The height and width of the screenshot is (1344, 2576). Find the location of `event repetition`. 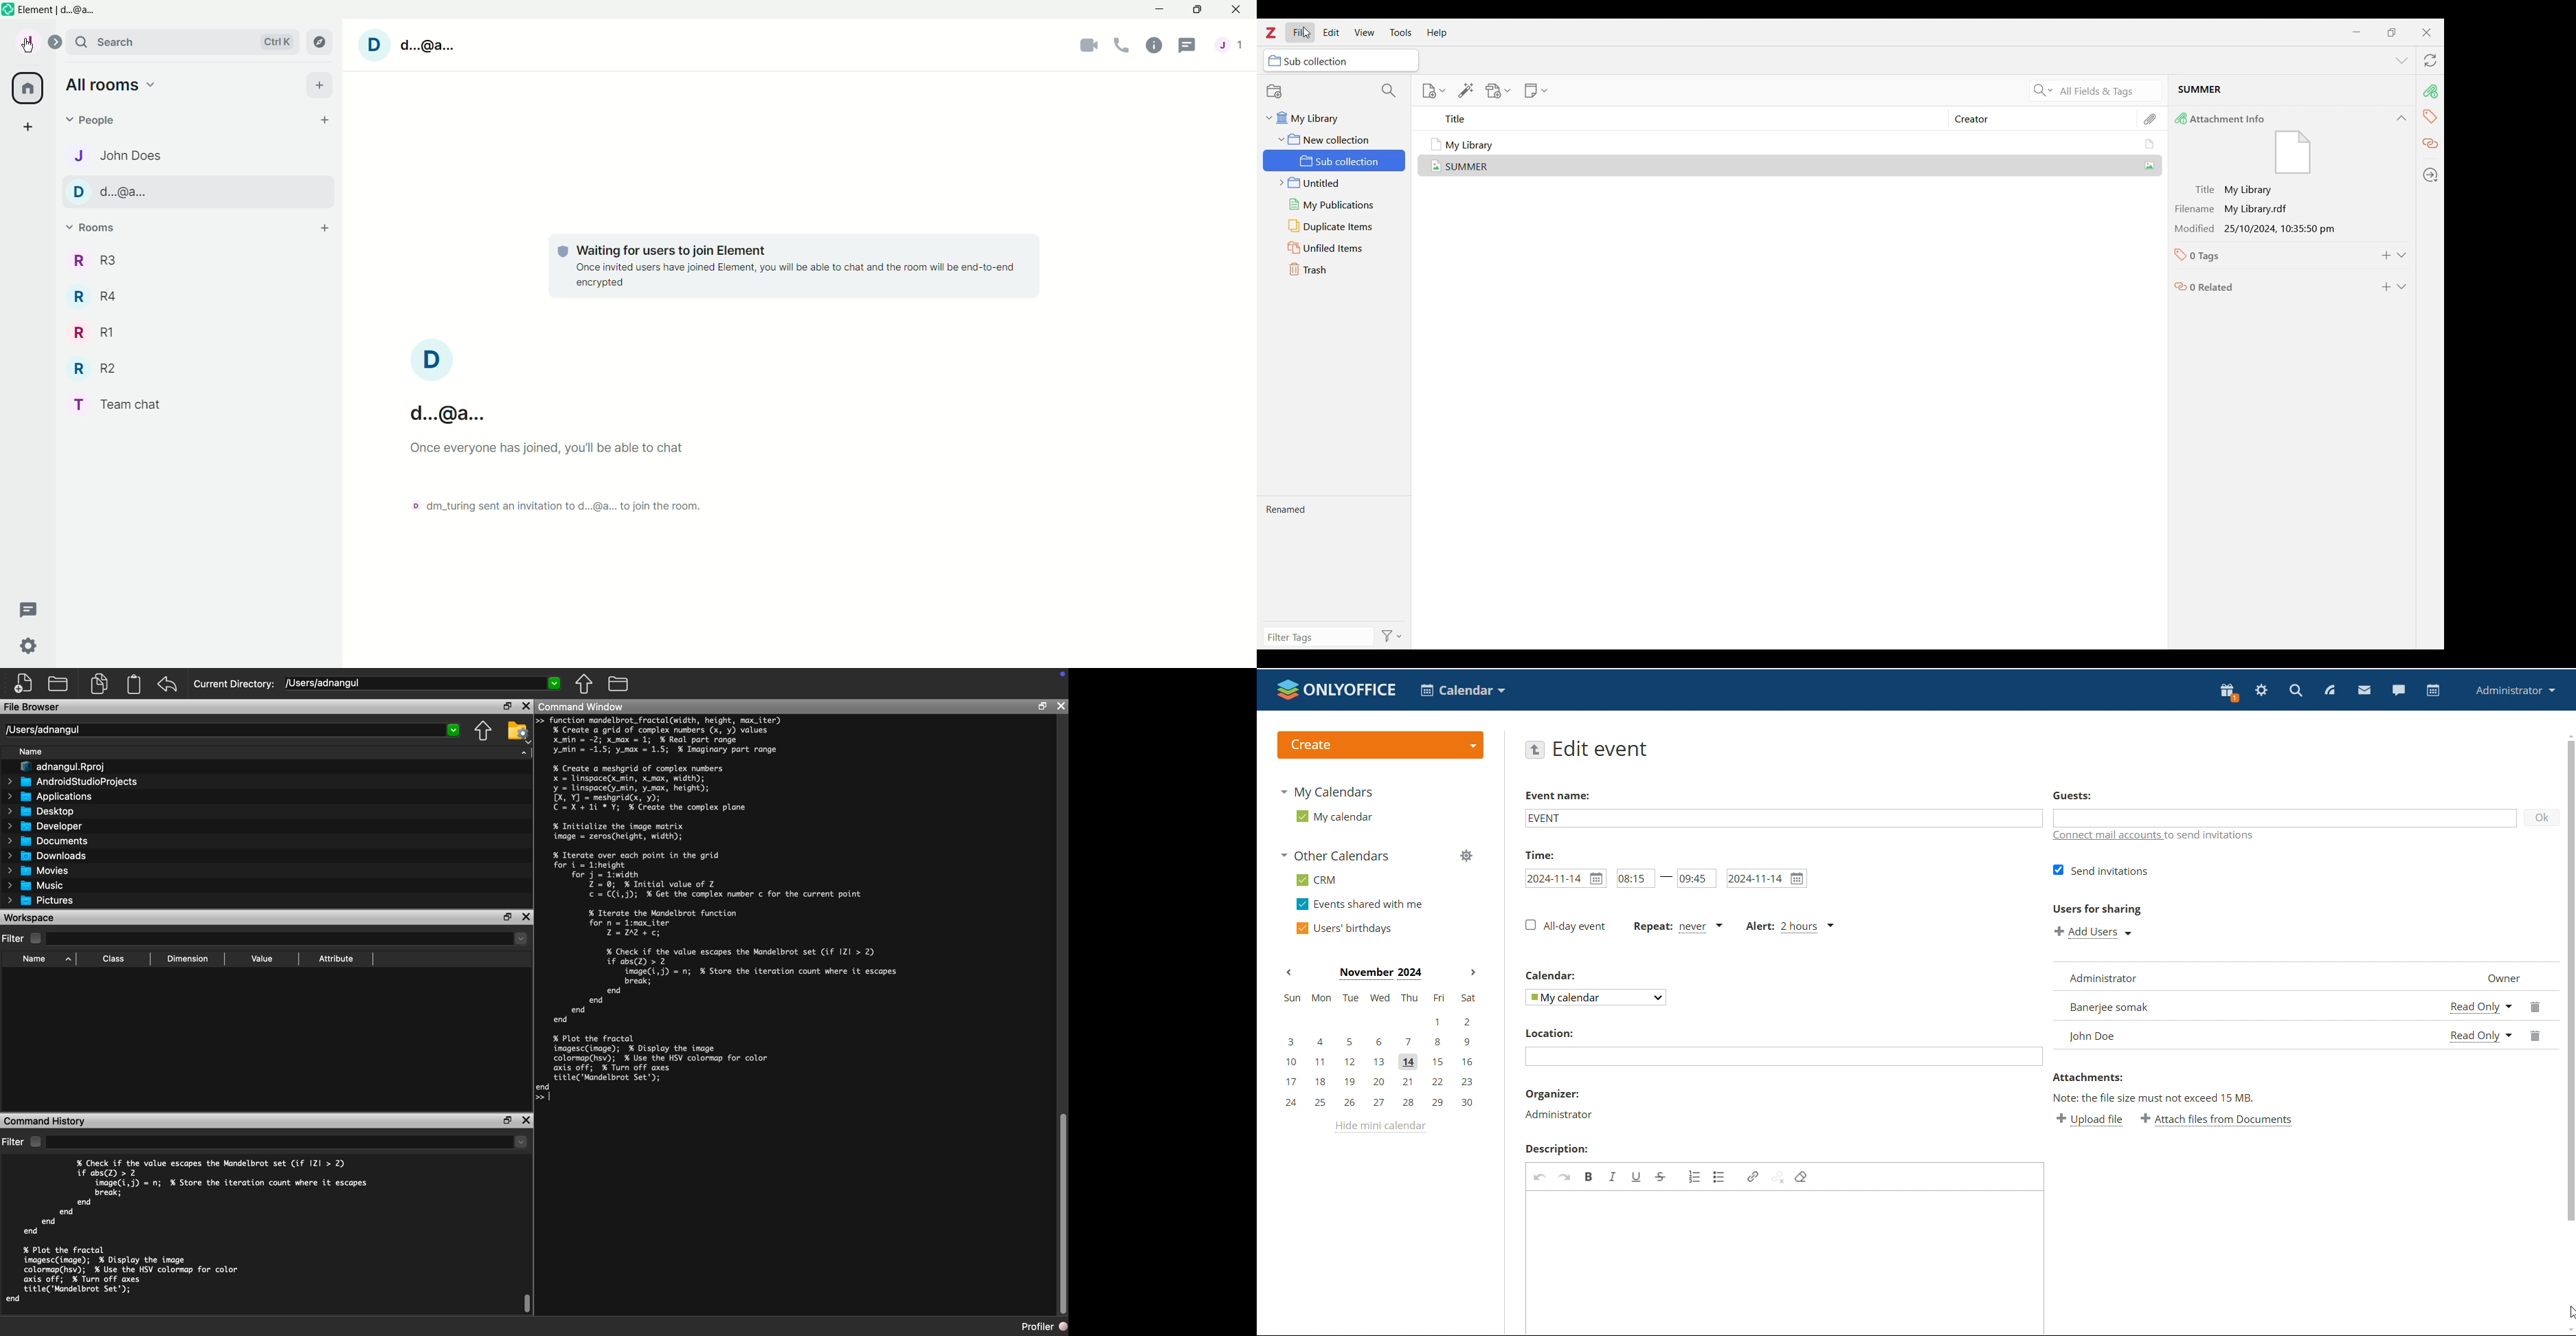

event repetition is located at coordinates (1675, 926).